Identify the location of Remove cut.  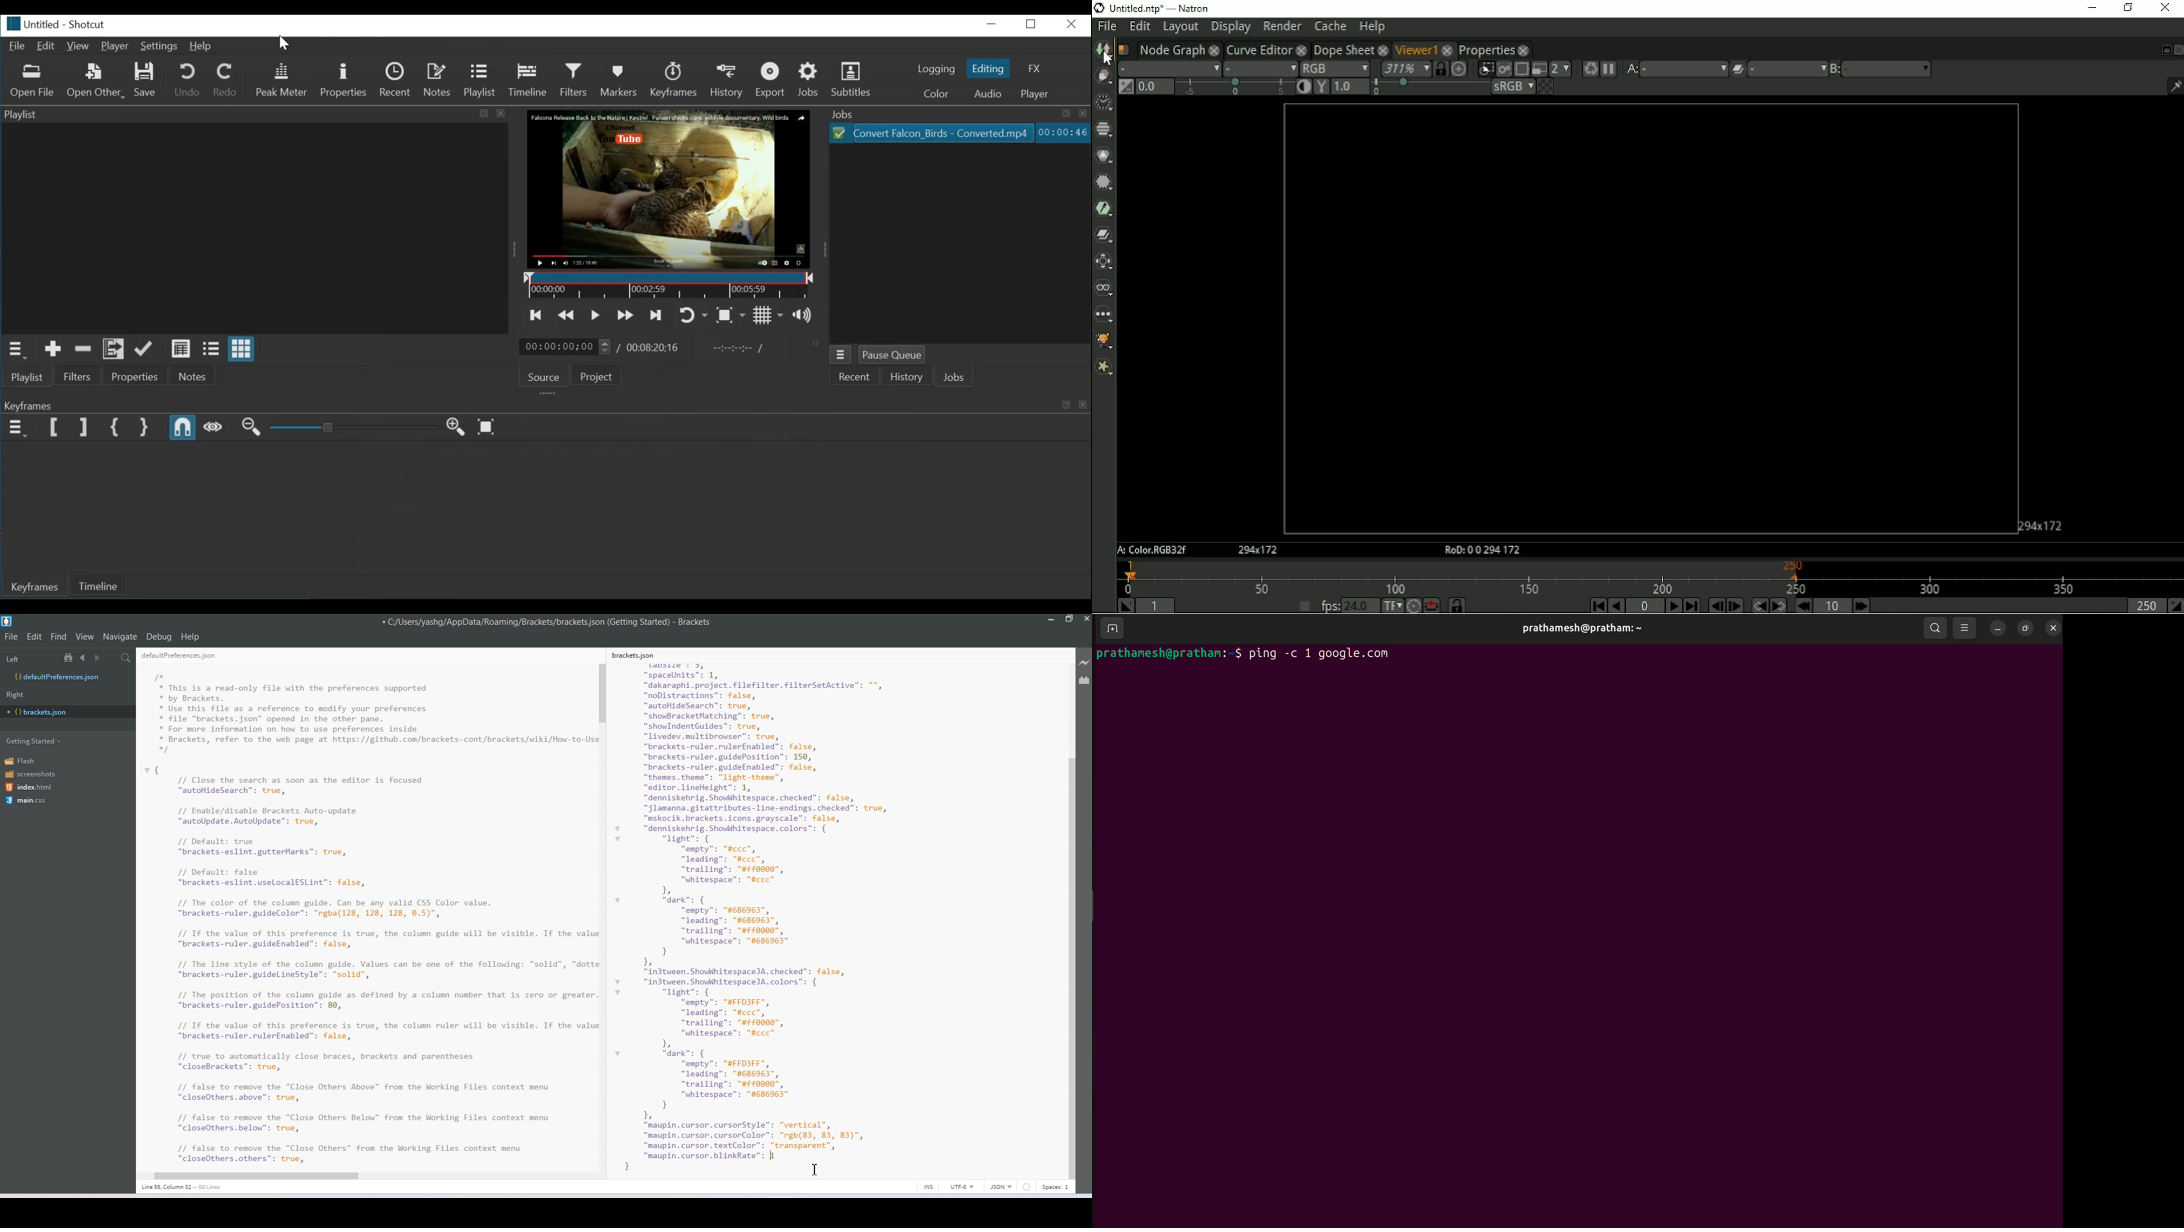
(84, 349).